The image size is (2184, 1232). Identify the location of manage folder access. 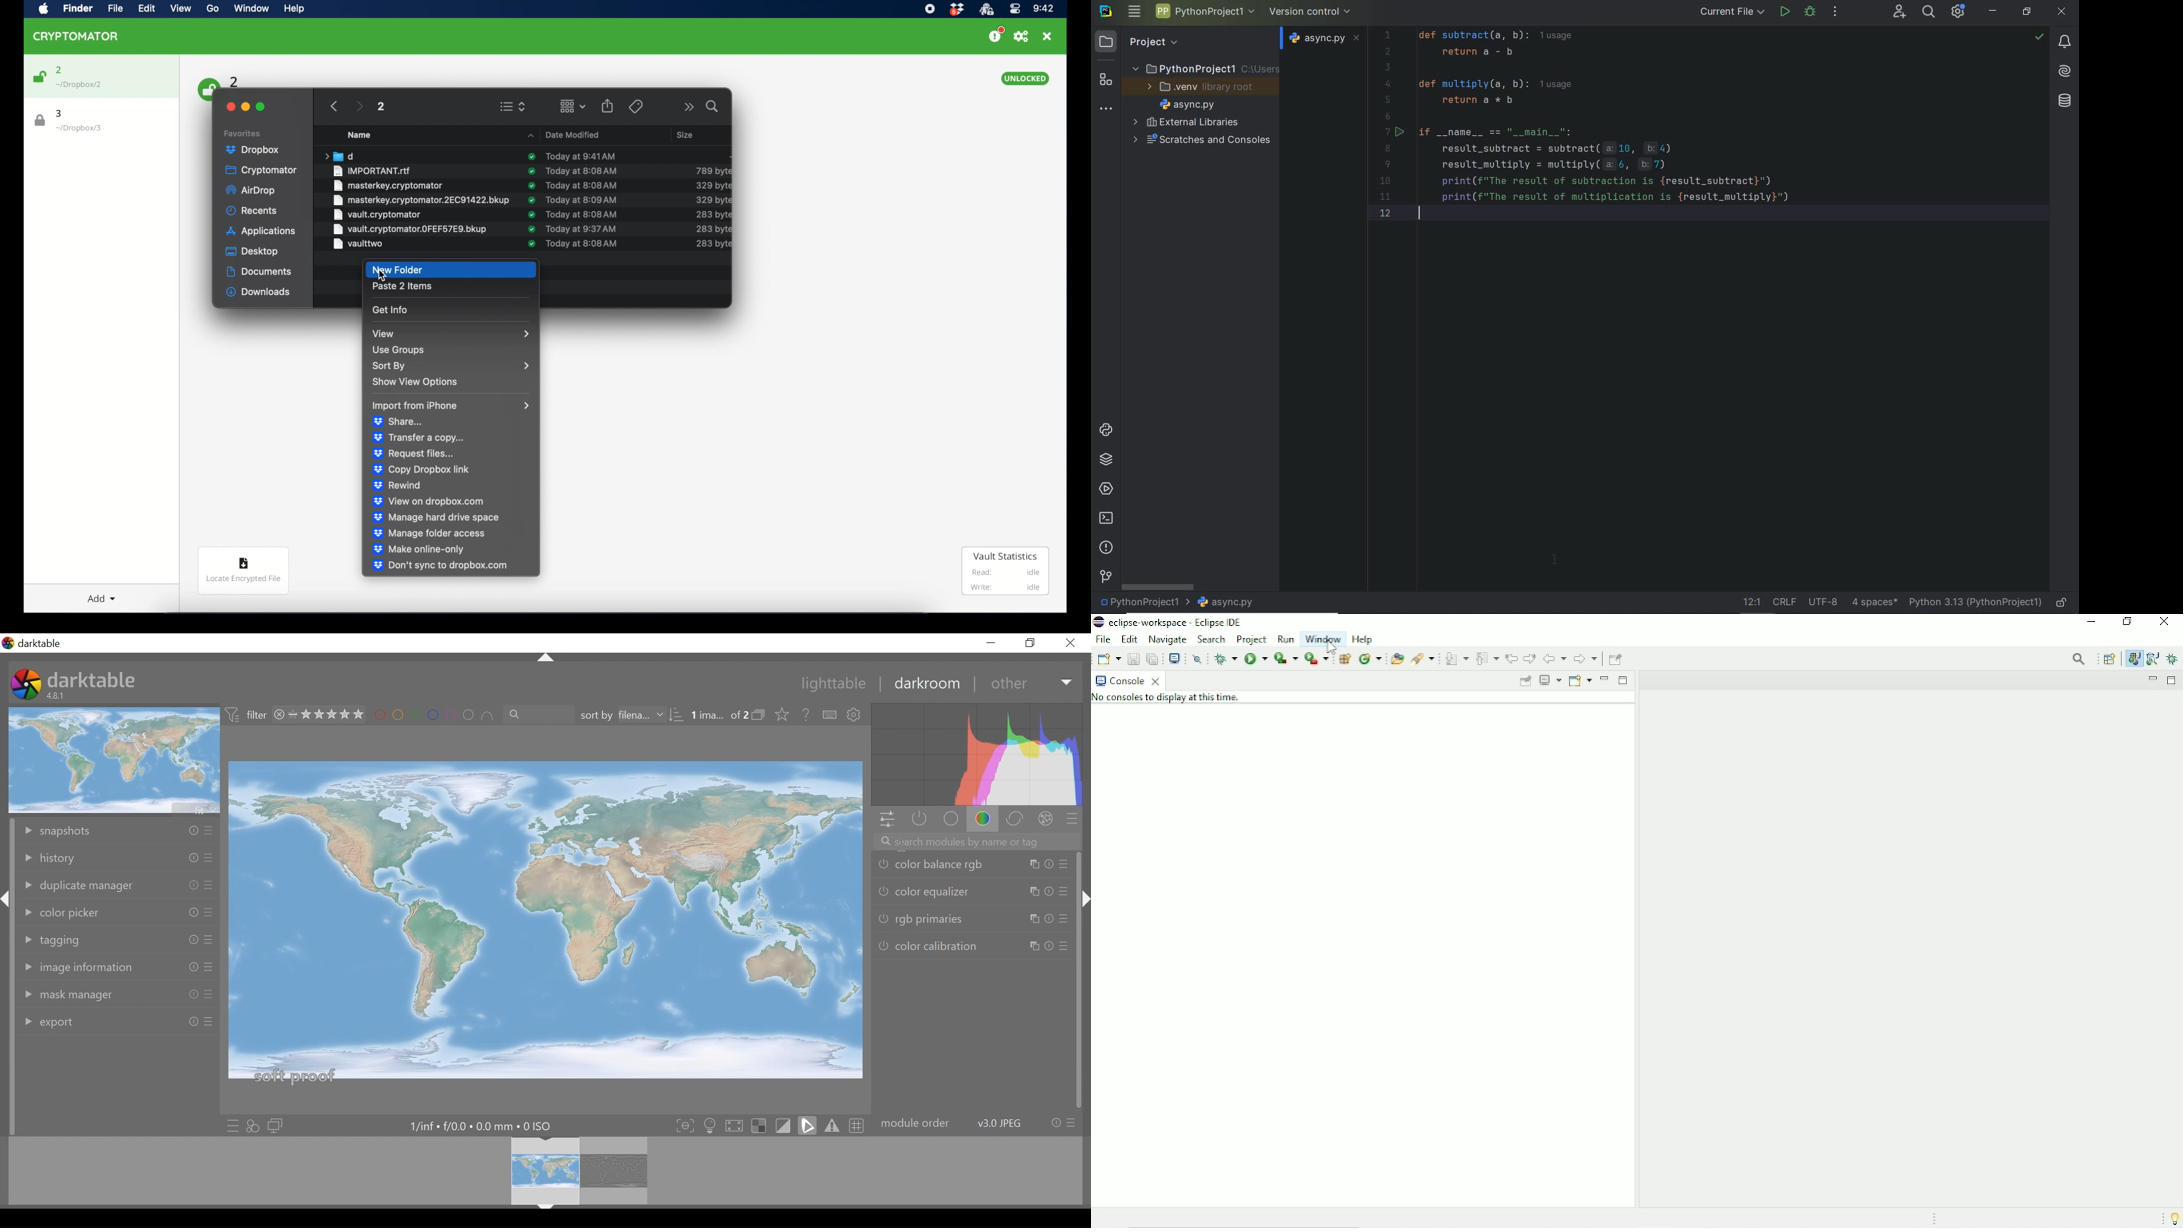
(429, 533).